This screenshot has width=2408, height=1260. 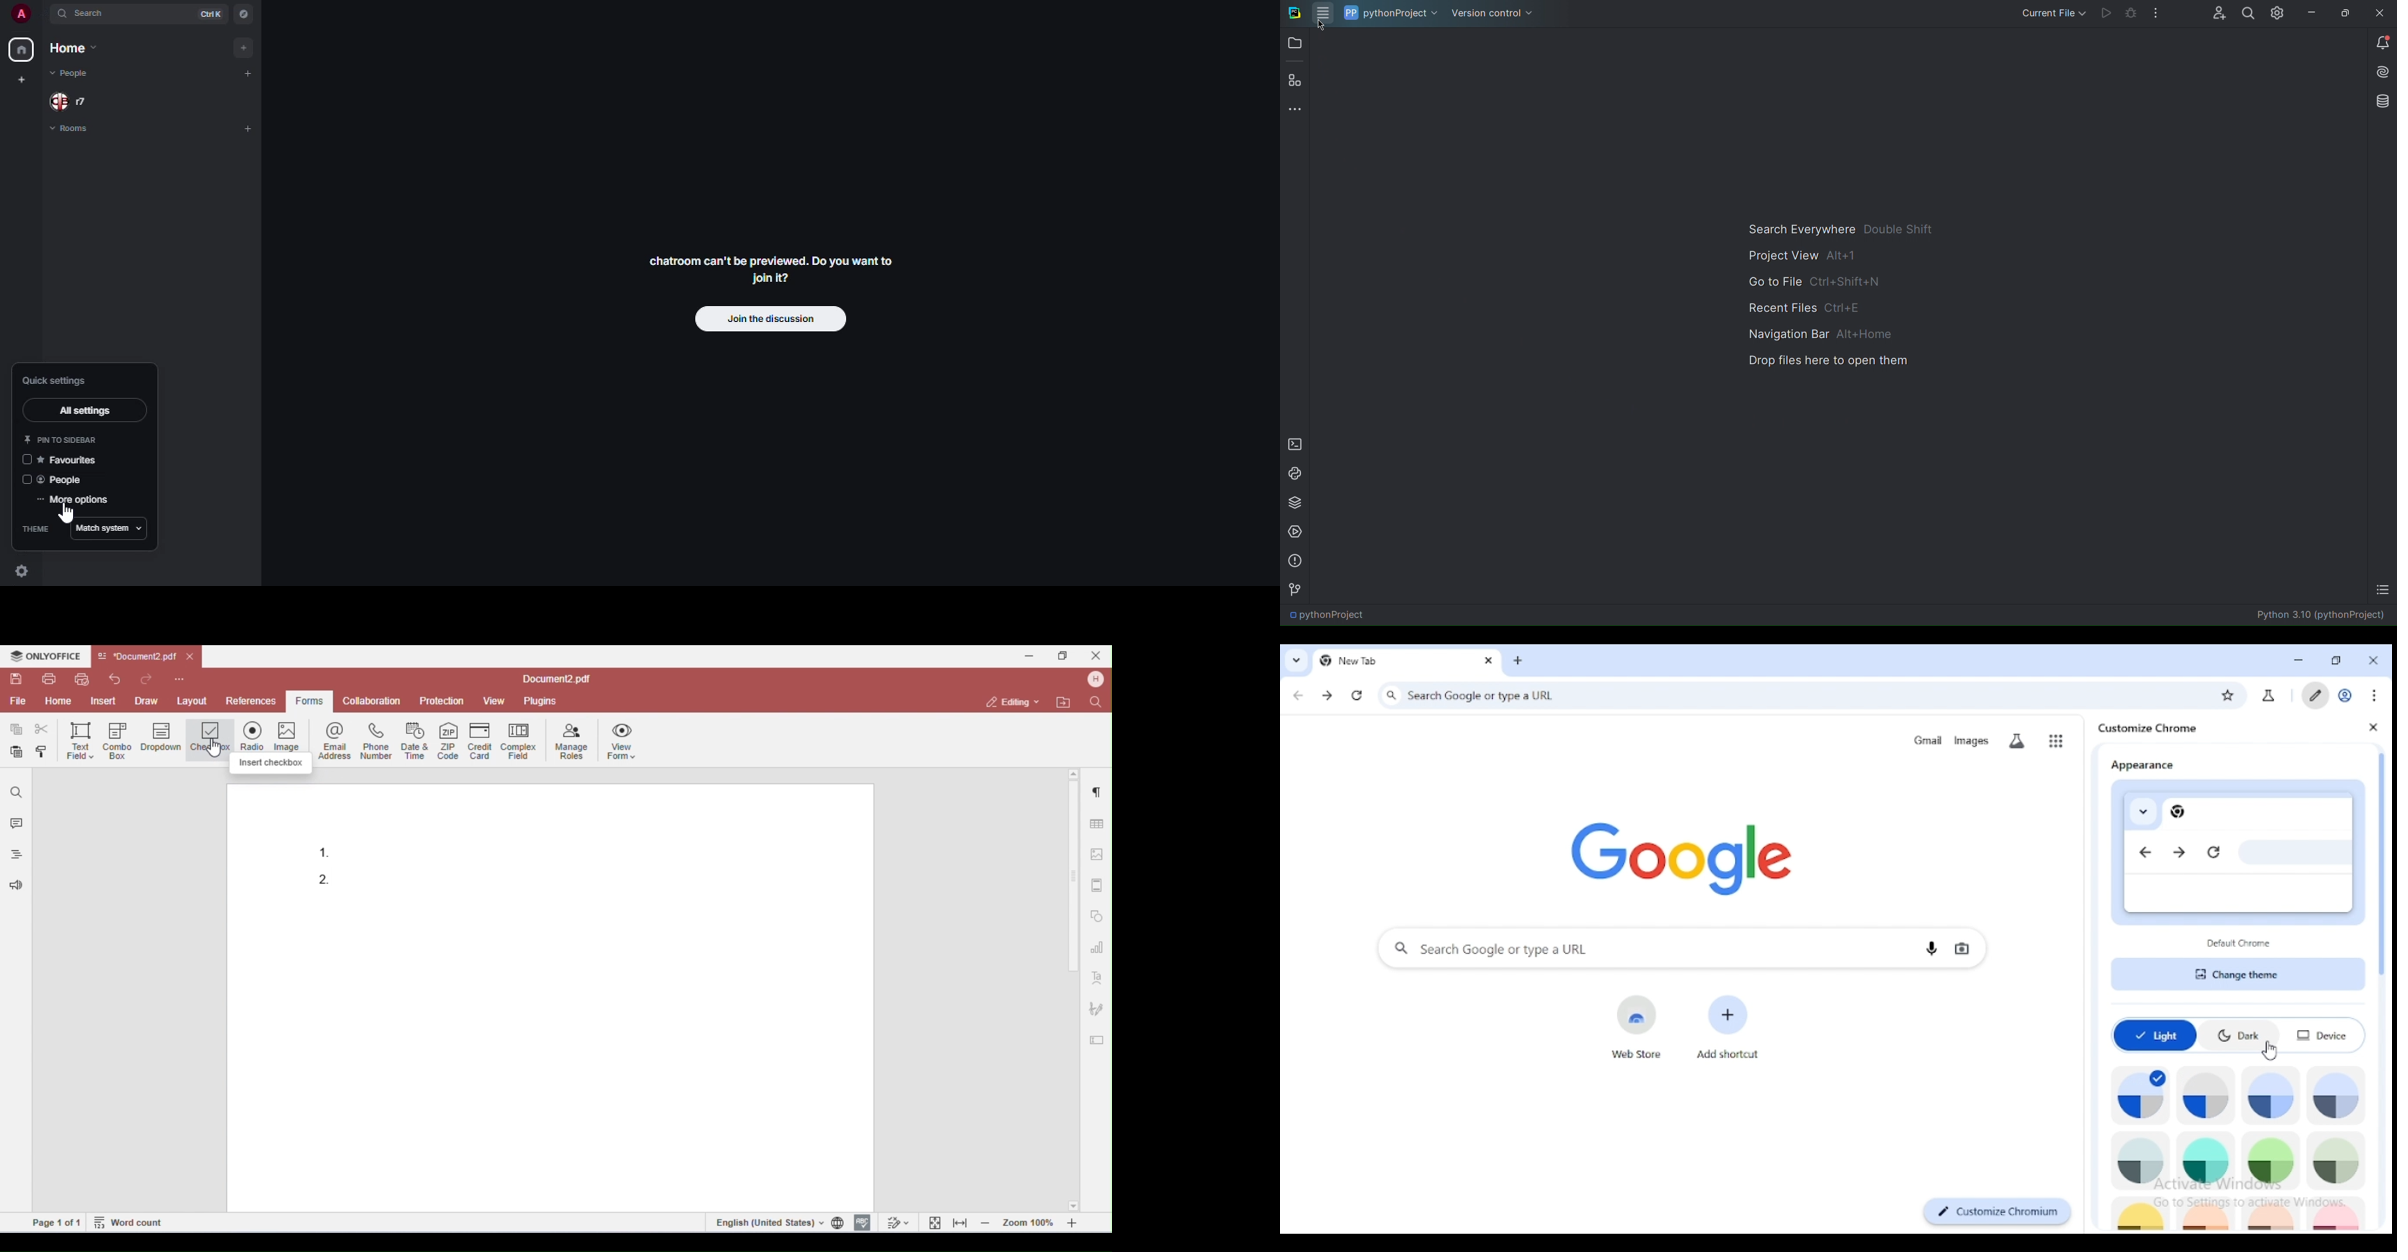 What do you see at coordinates (1321, 29) in the screenshot?
I see `Cursor` at bounding box center [1321, 29].